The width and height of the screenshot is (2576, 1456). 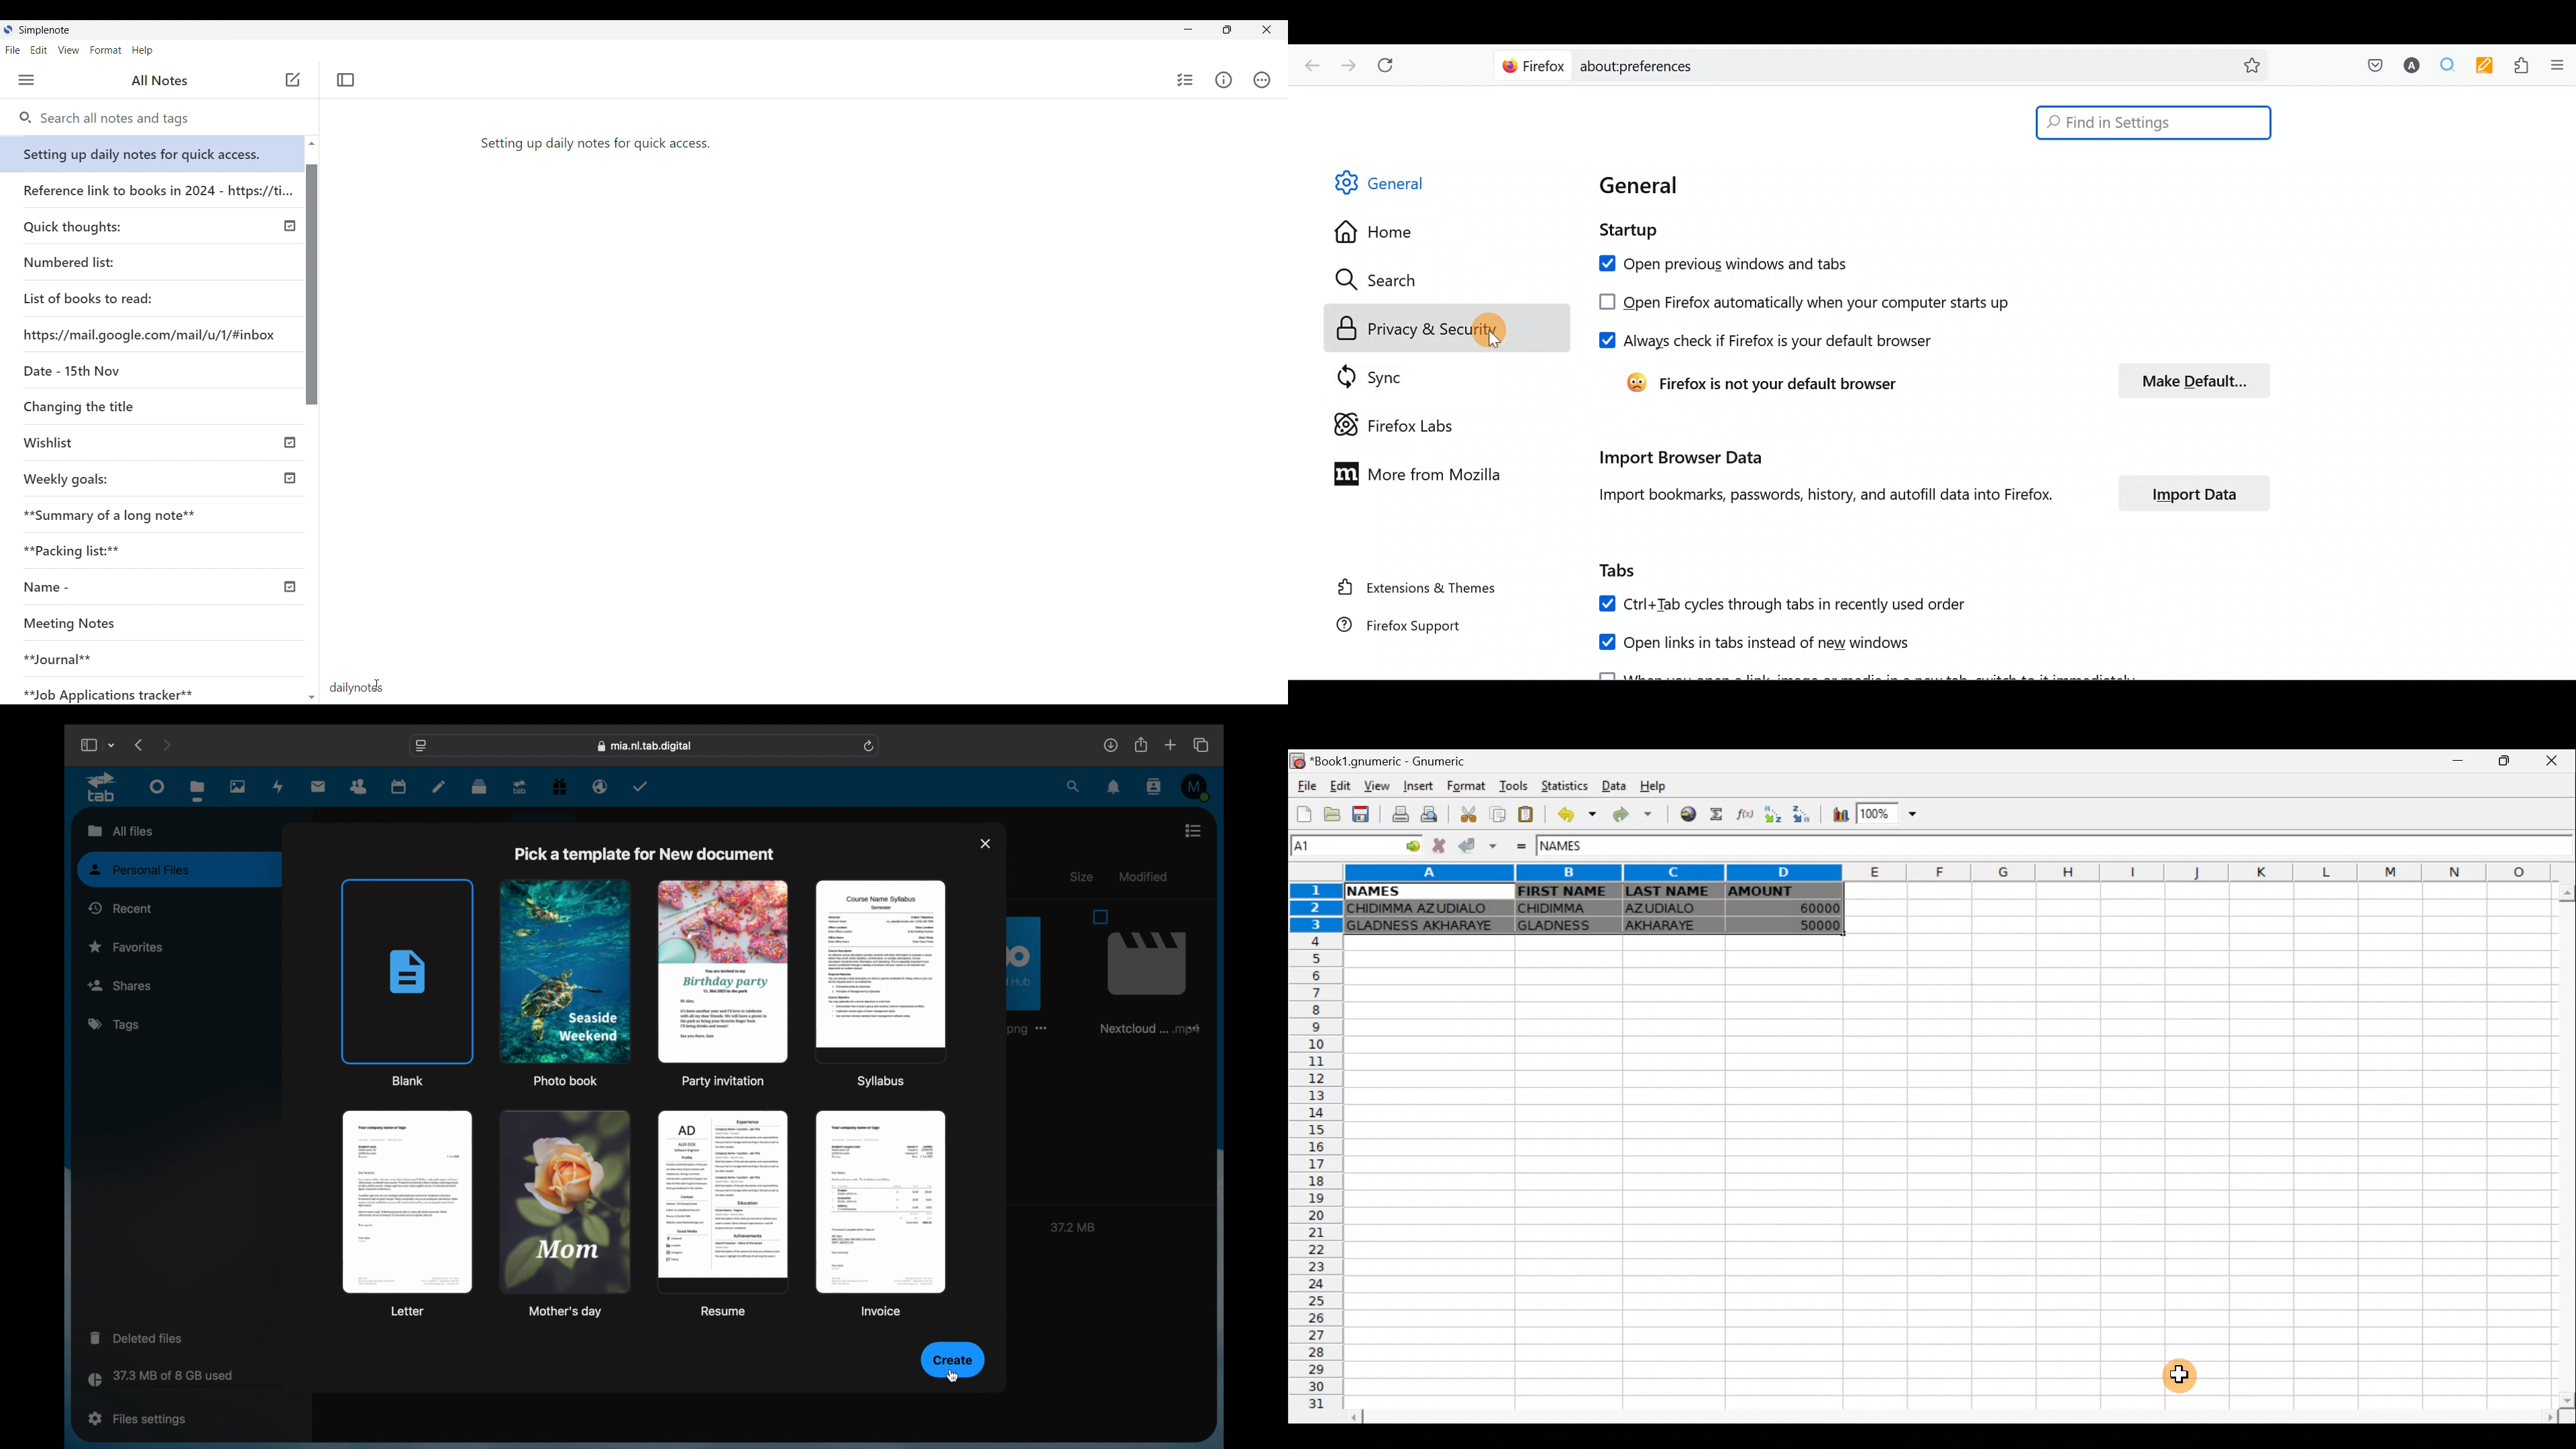 What do you see at coordinates (69, 370) in the screenshot?
I see `Date - 15th nov` at bounding box center [69, 370].